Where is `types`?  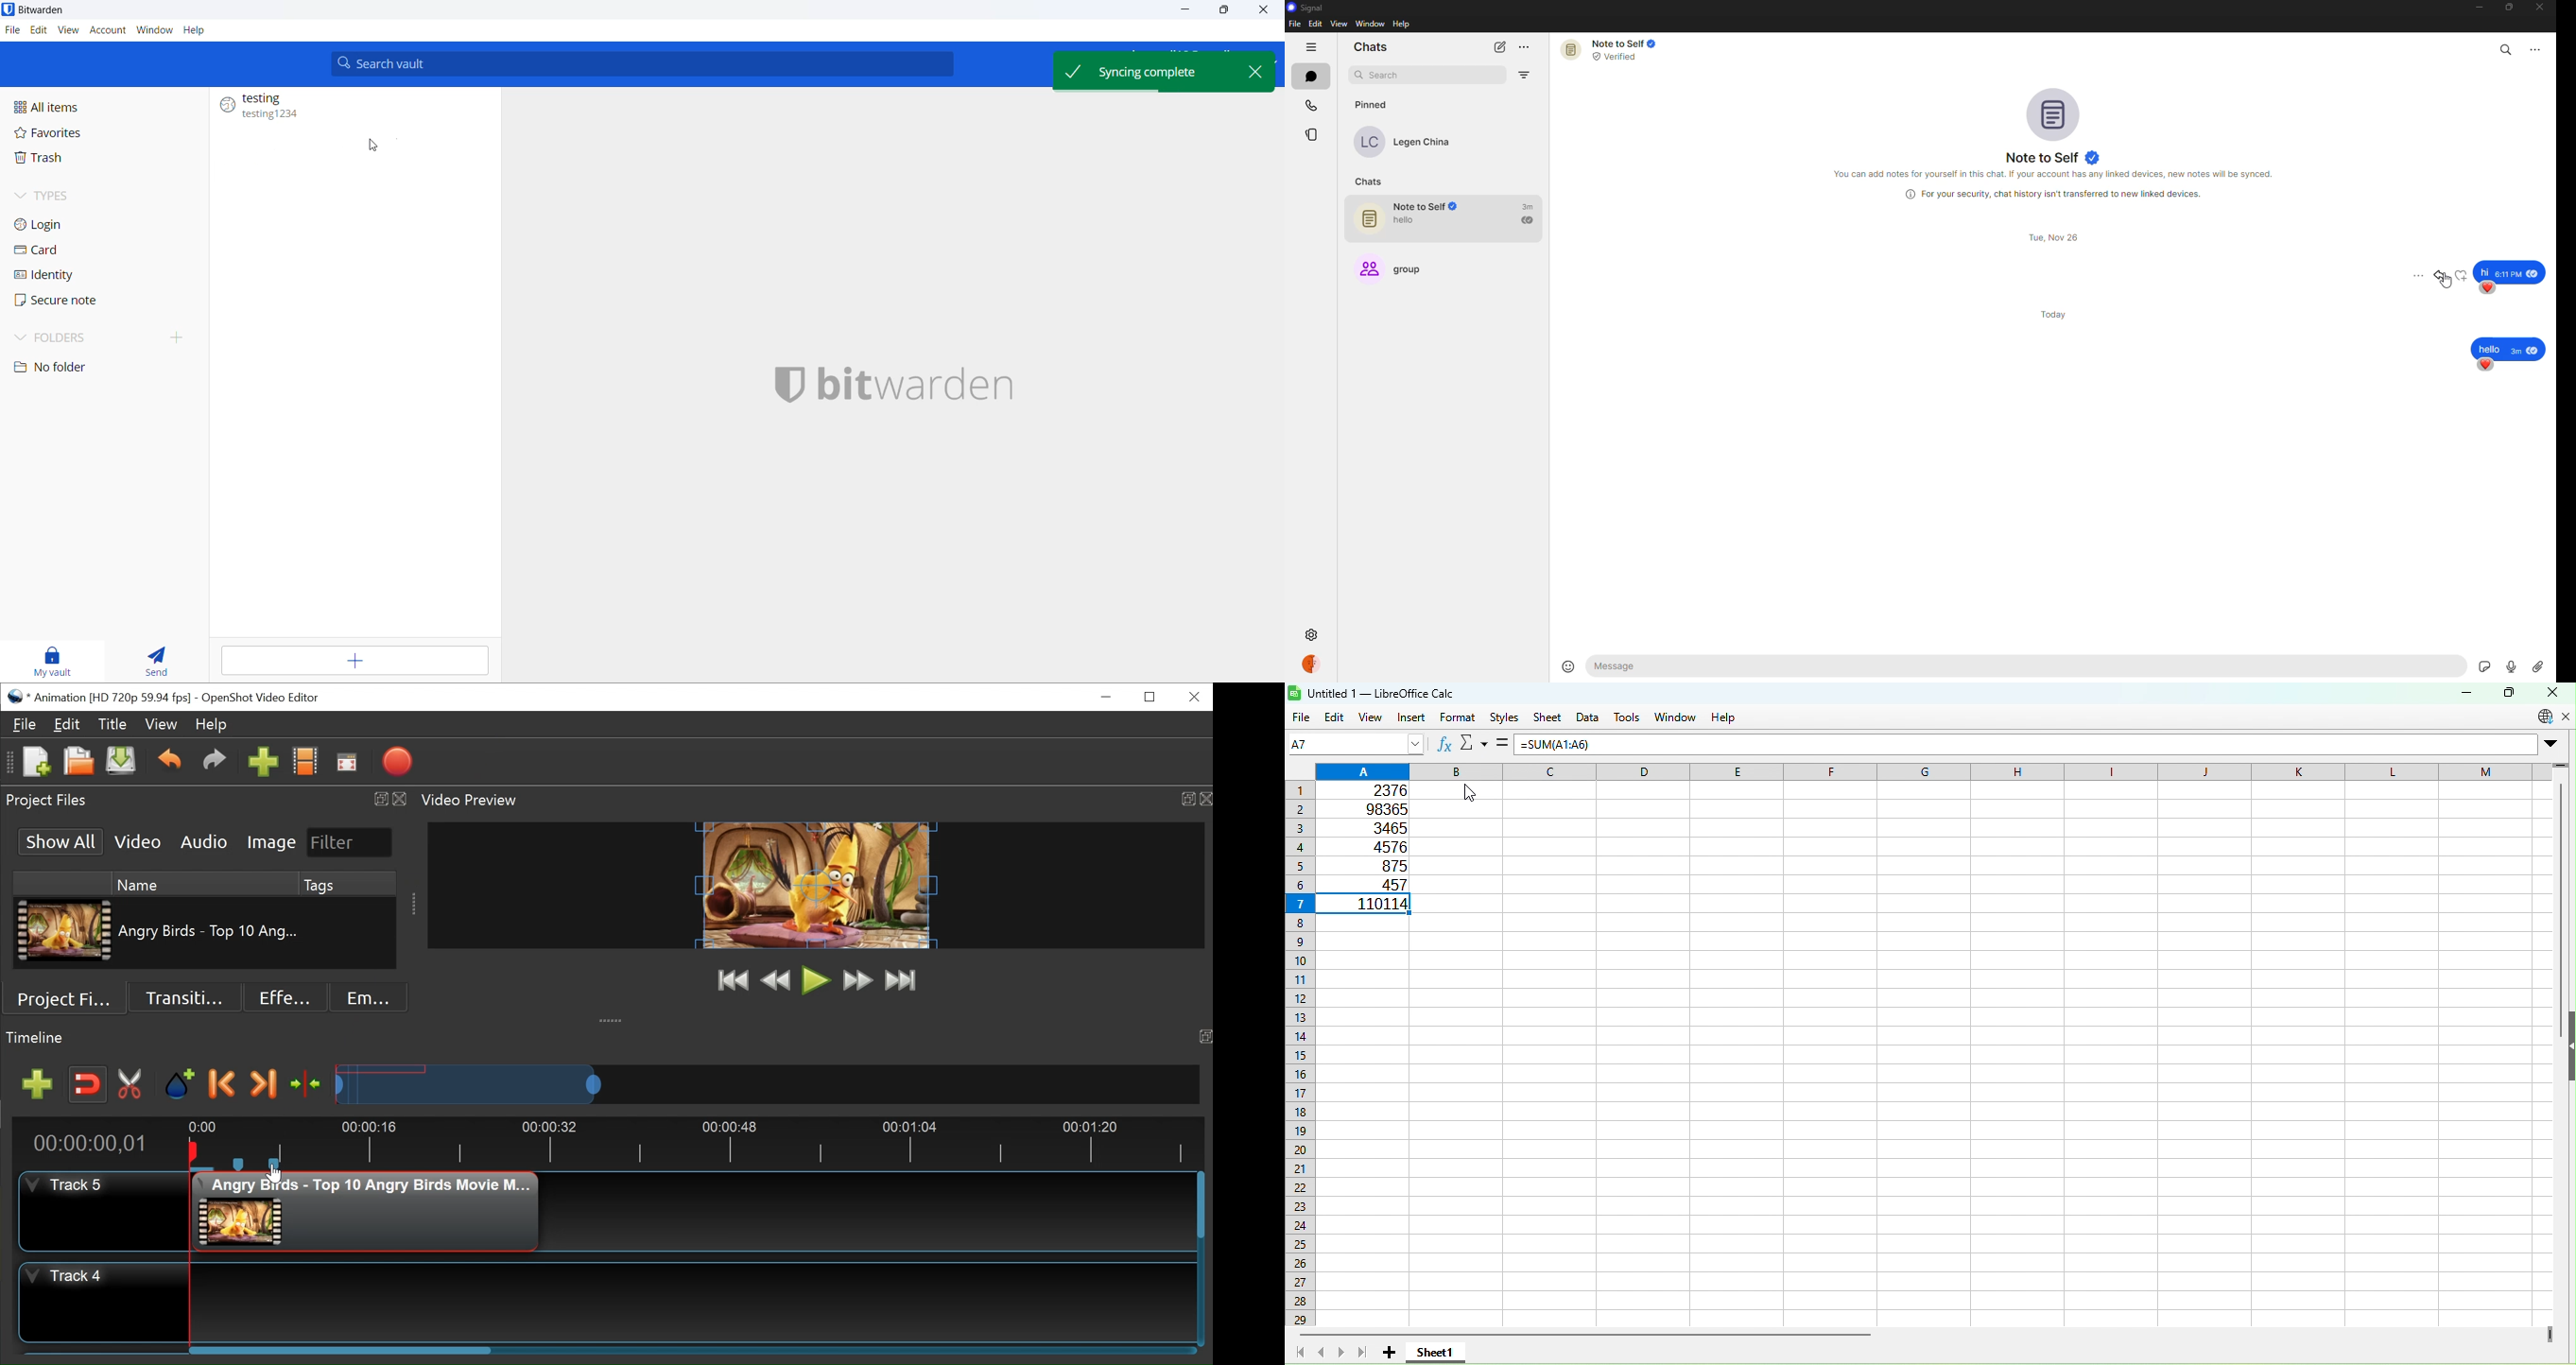 types is located at coordinates (88, 195).